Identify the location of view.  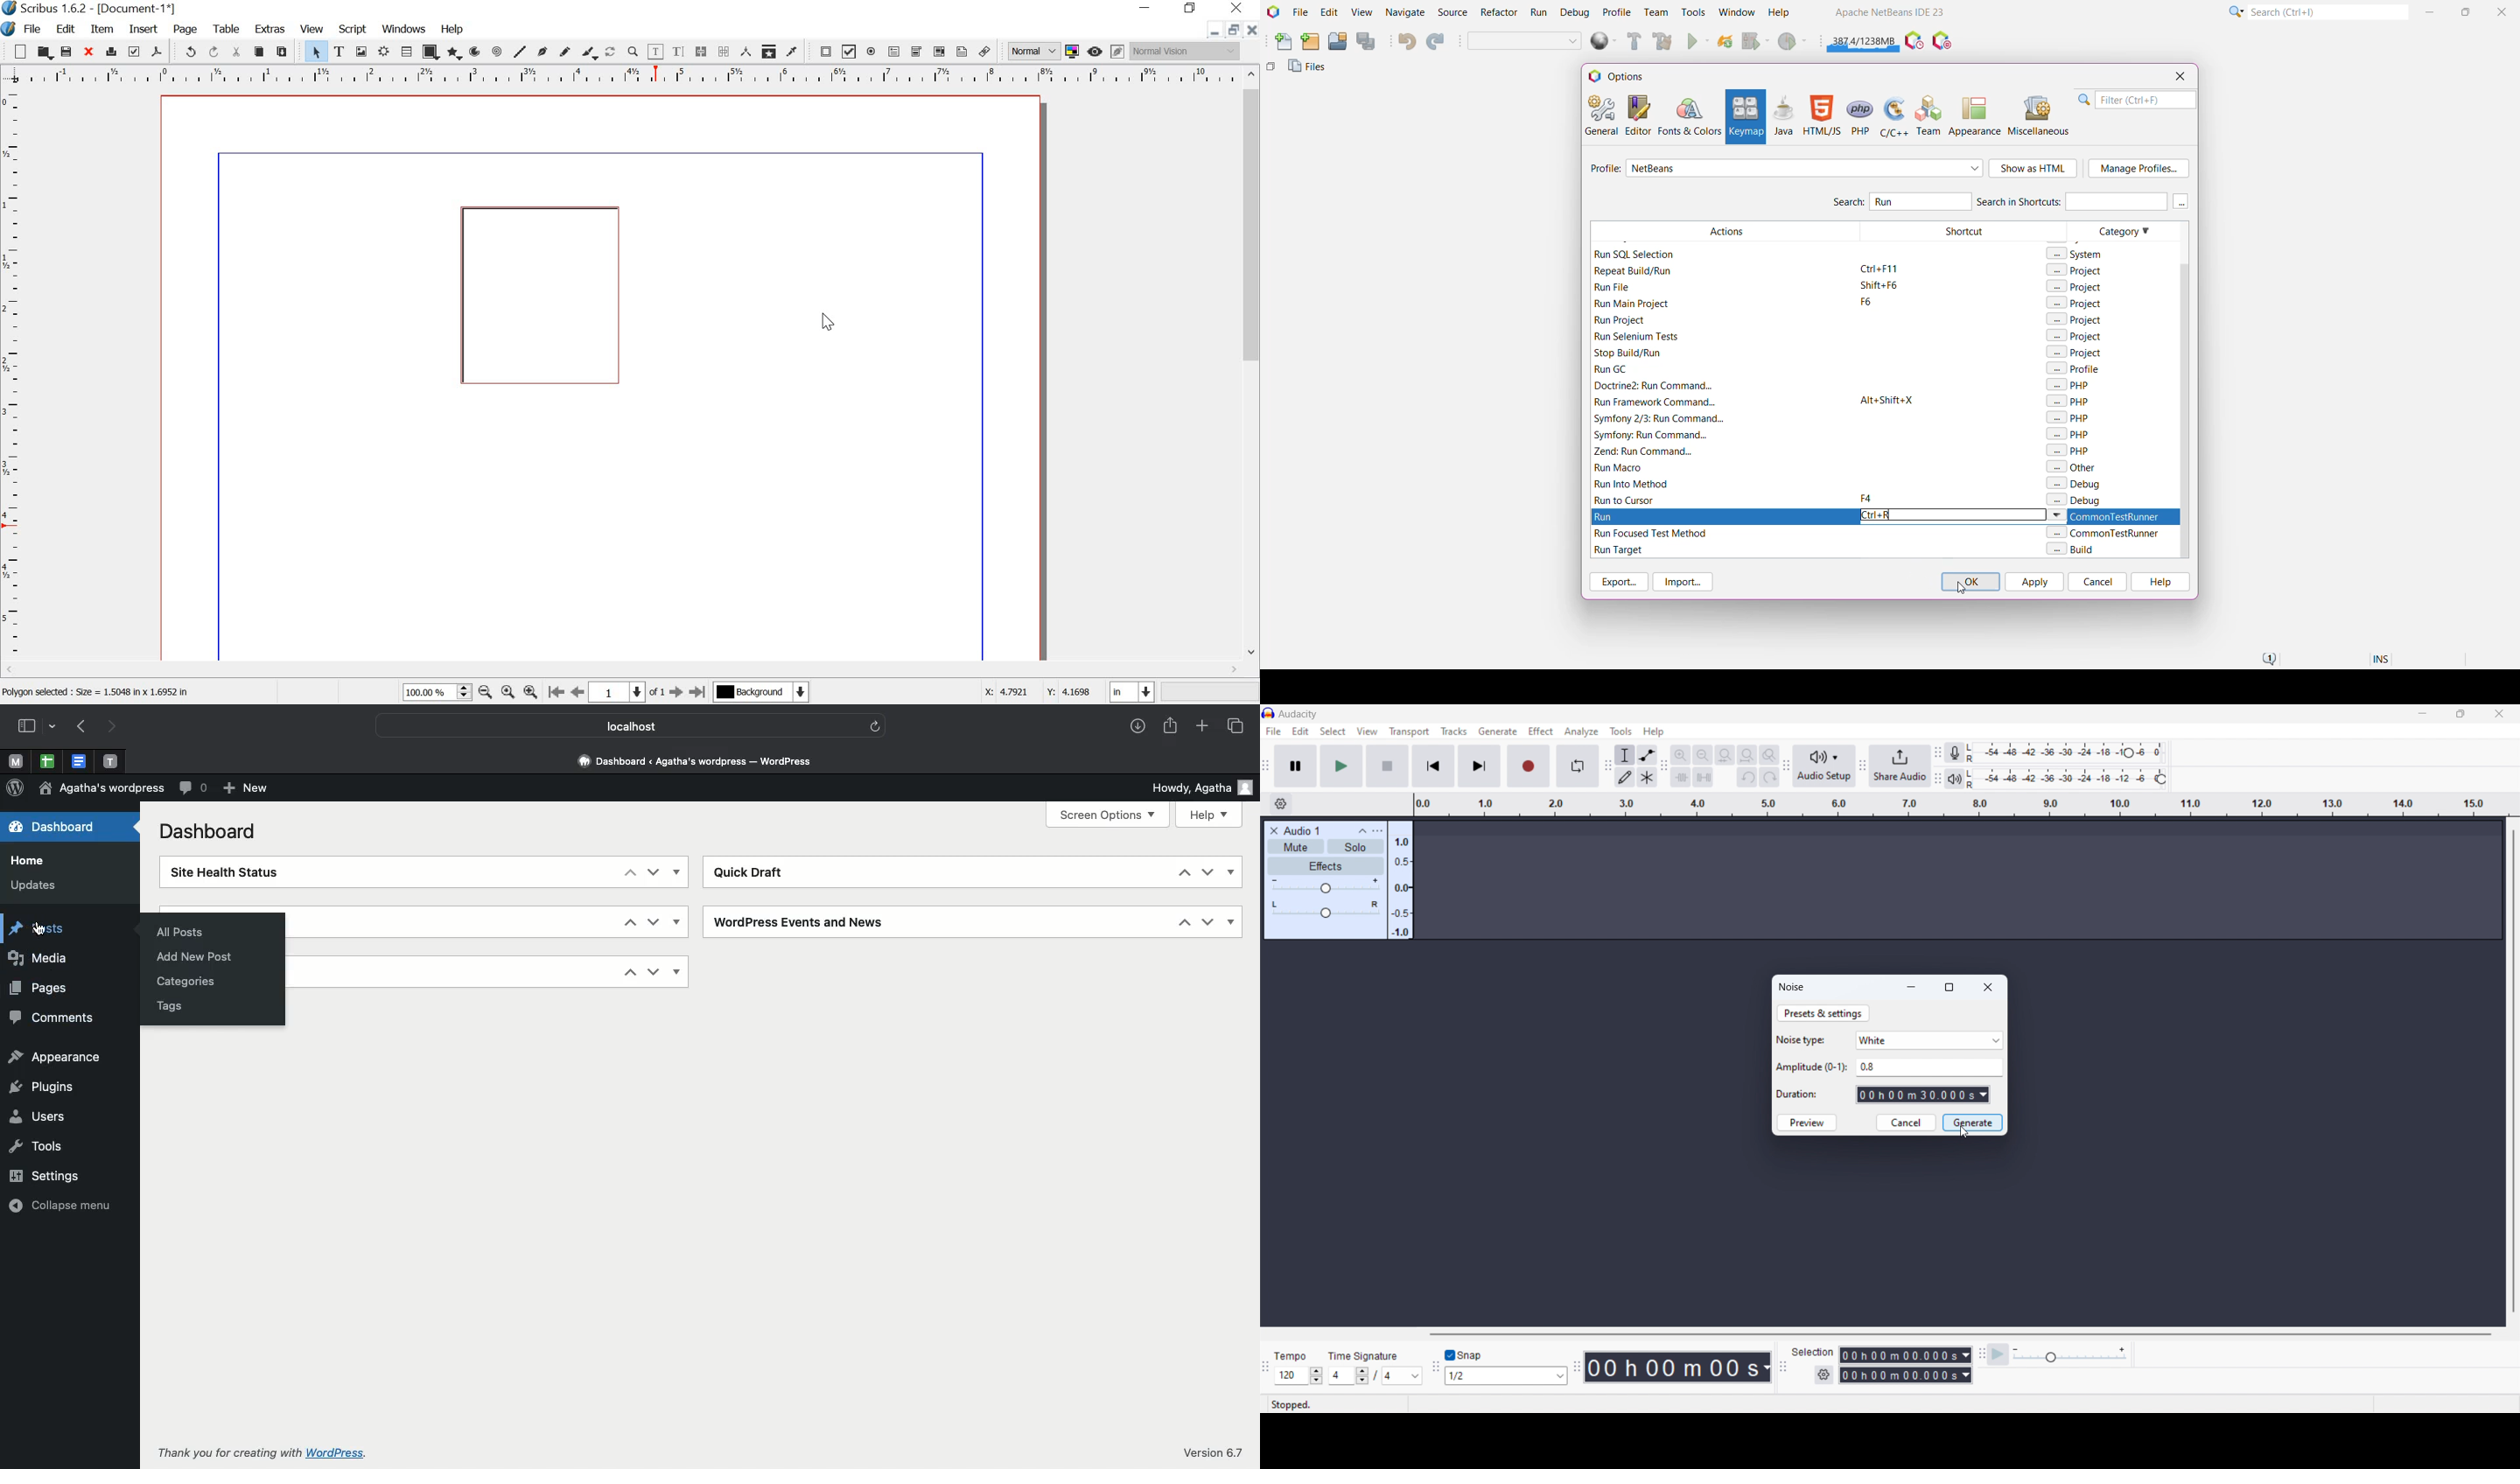
(1366, 731).